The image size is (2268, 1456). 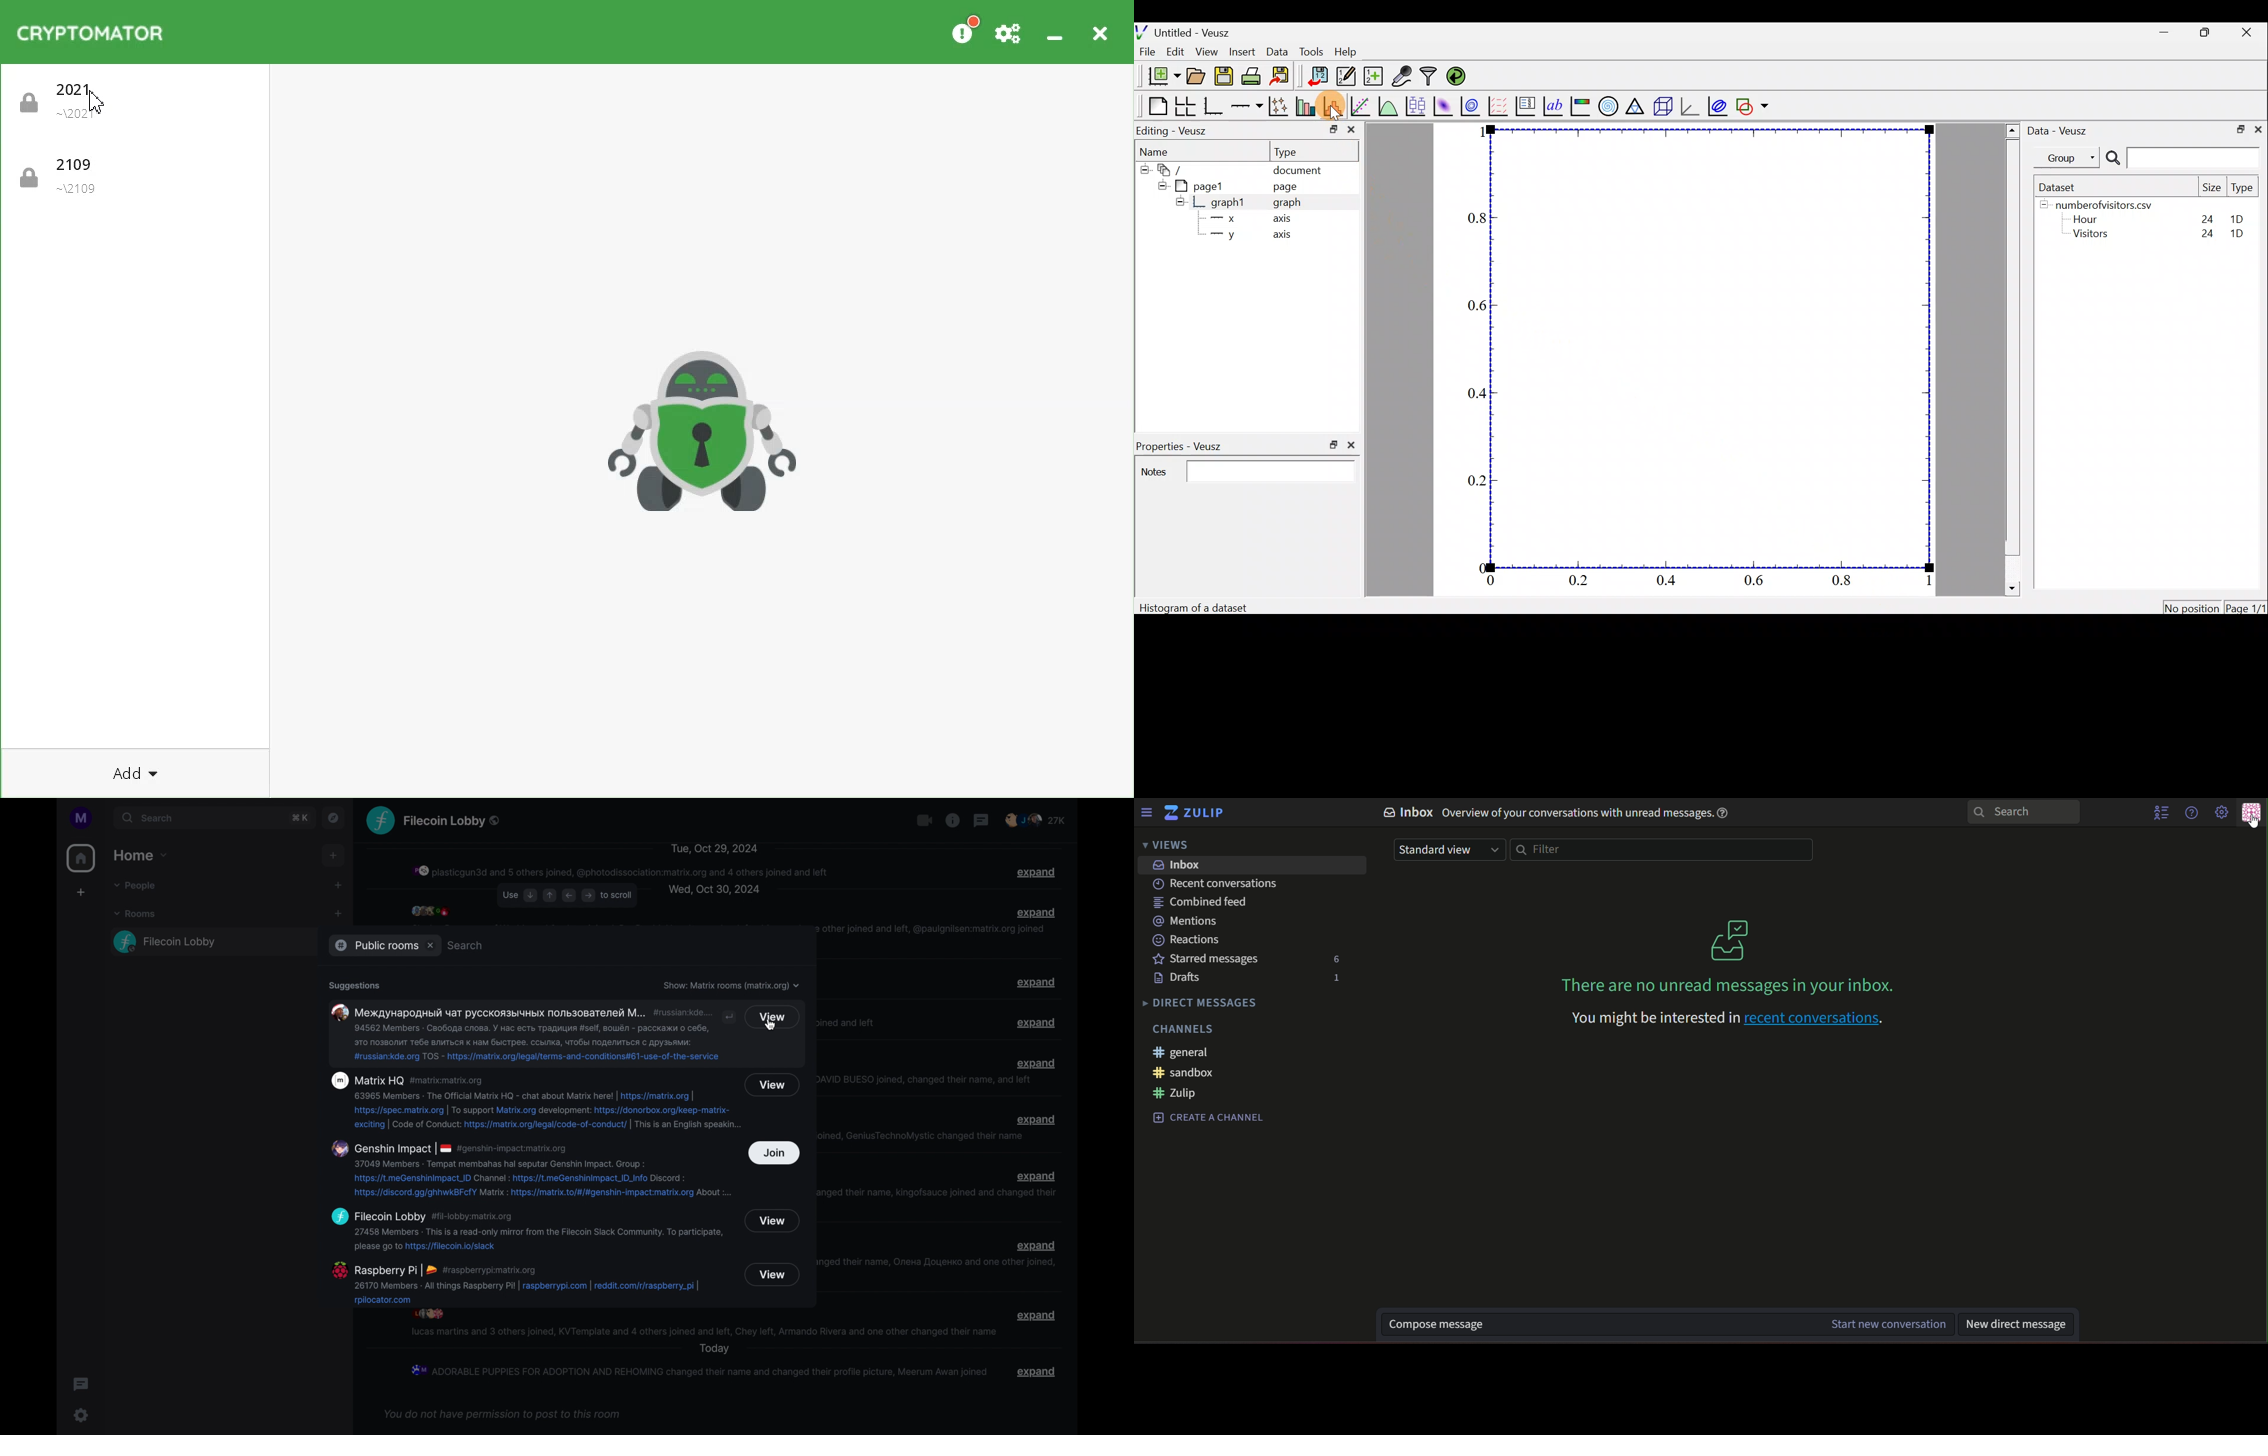 What do you see at coordinates (924, 820) in the screenshot?
I see `video calls` at bounding box center [924, 820].